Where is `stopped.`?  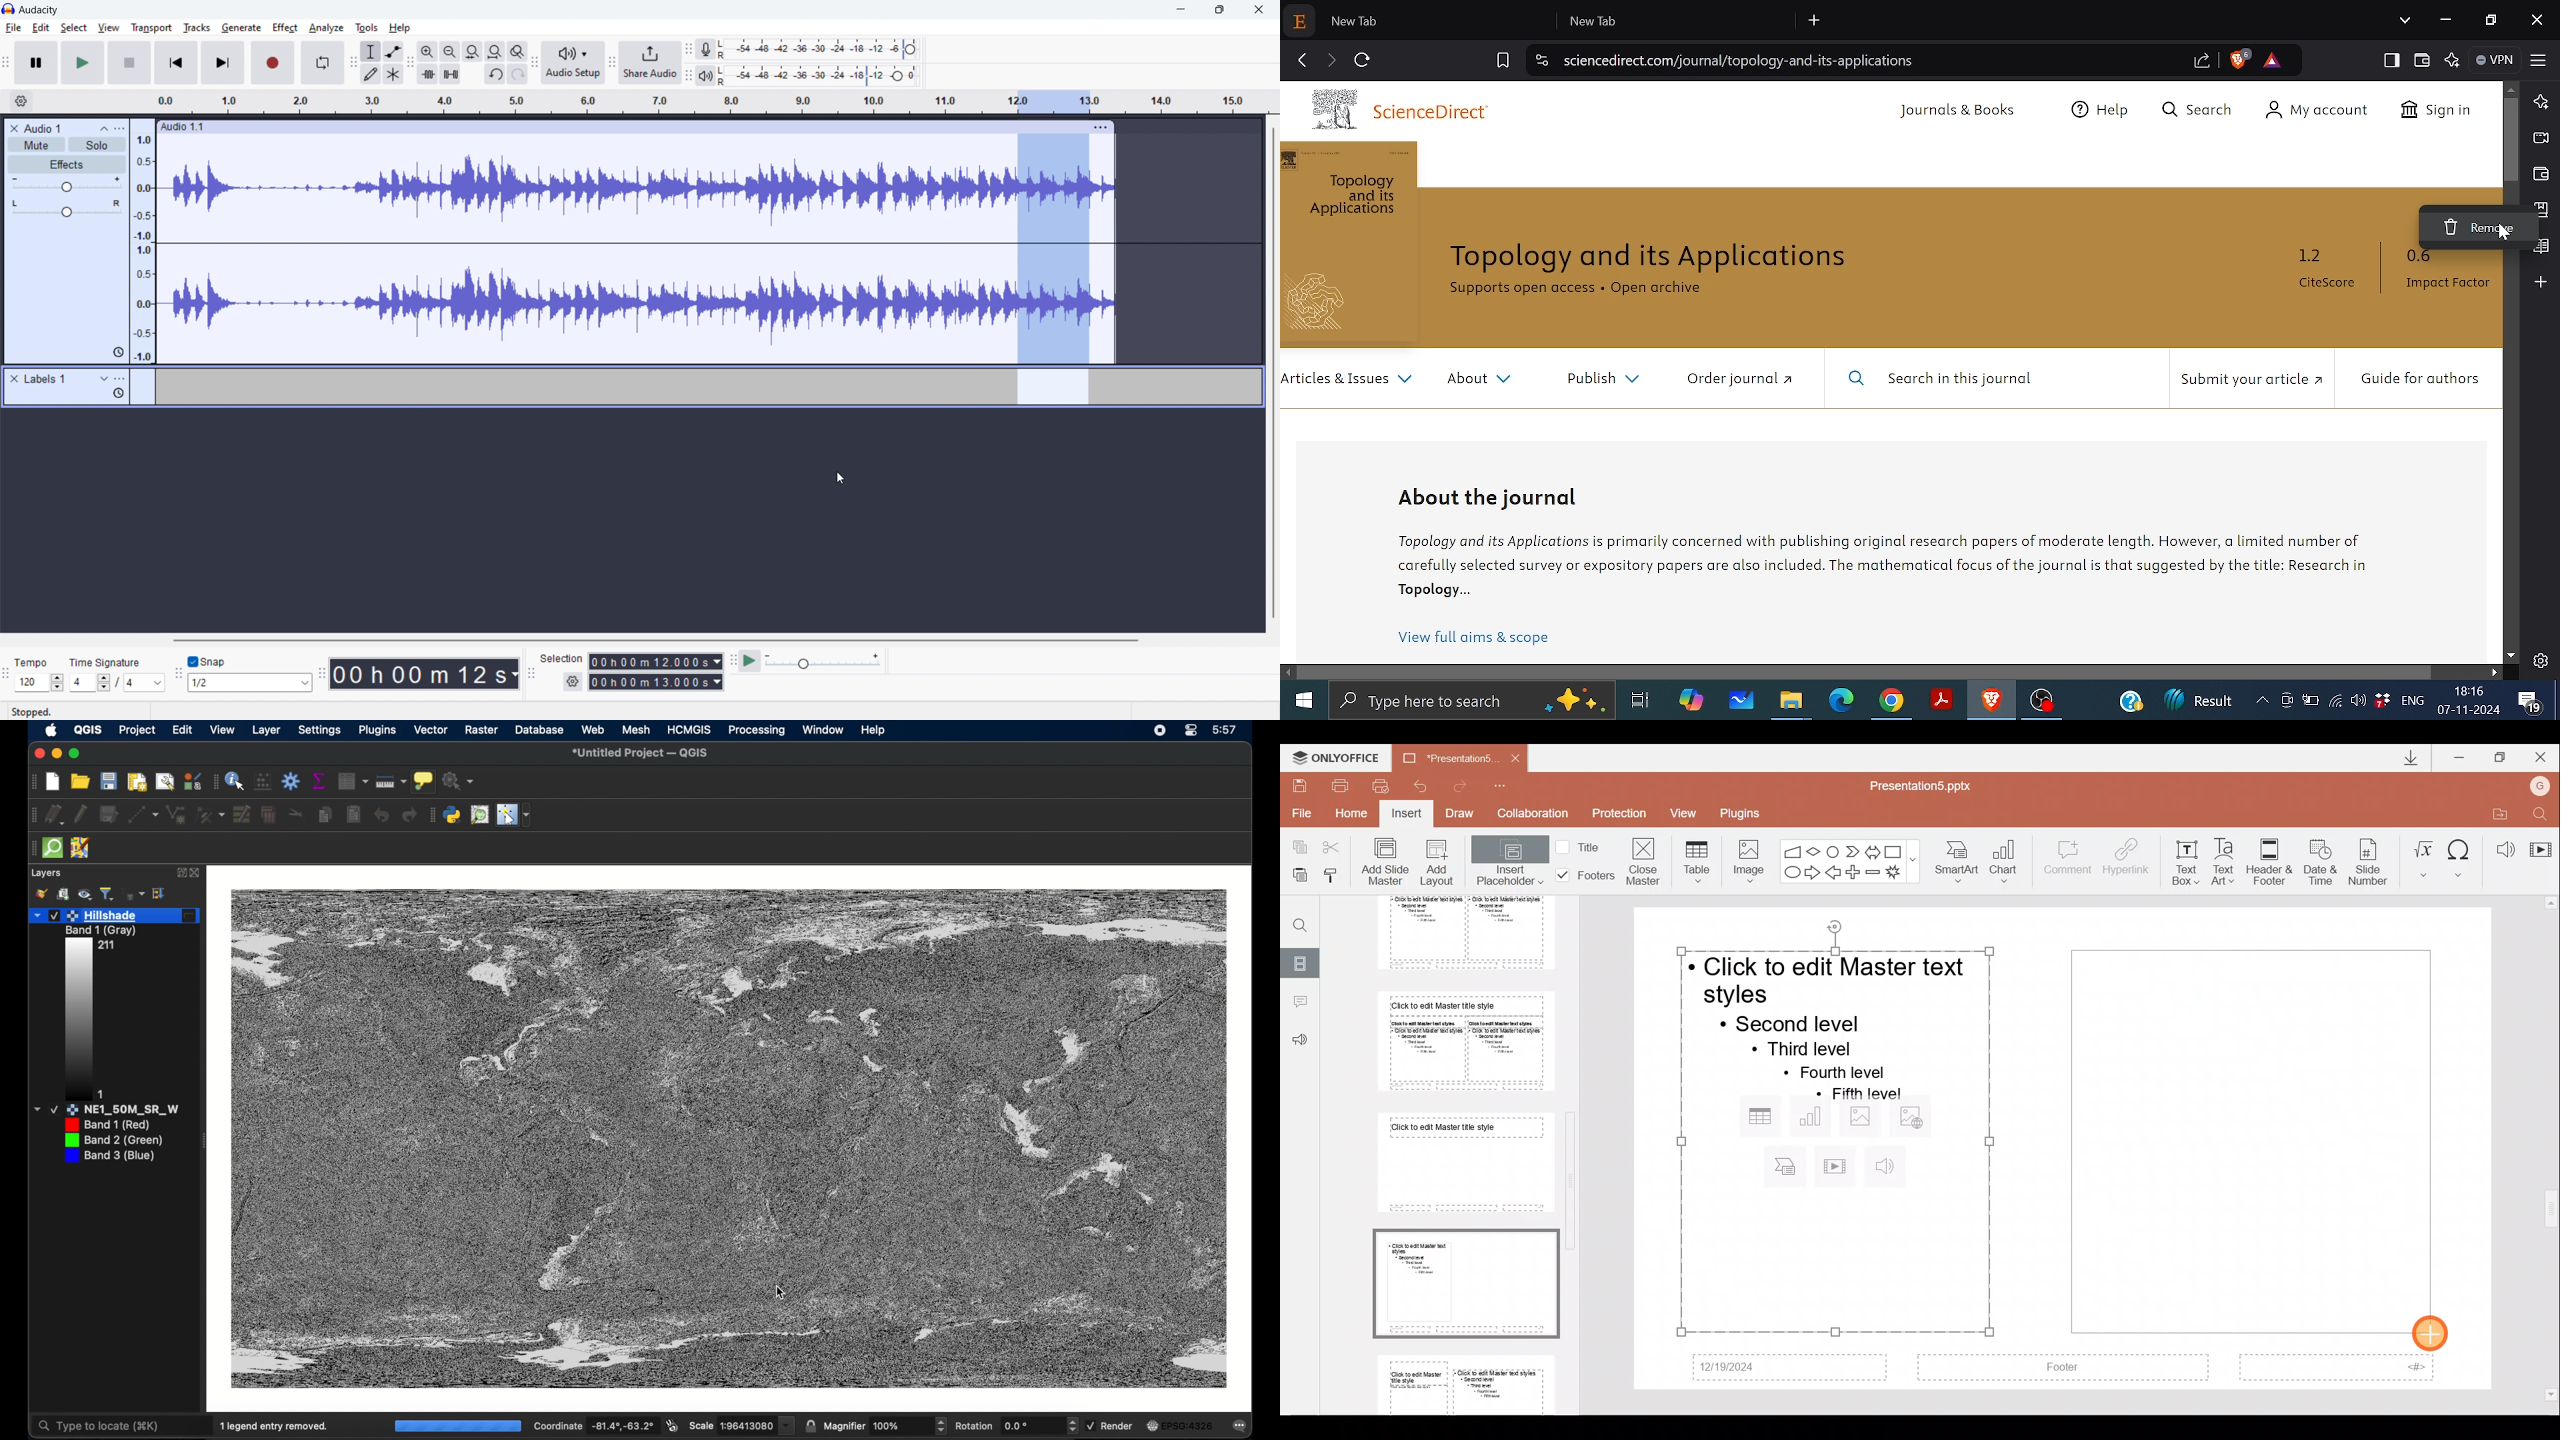 stopped. is located at coordinates (40, 711).